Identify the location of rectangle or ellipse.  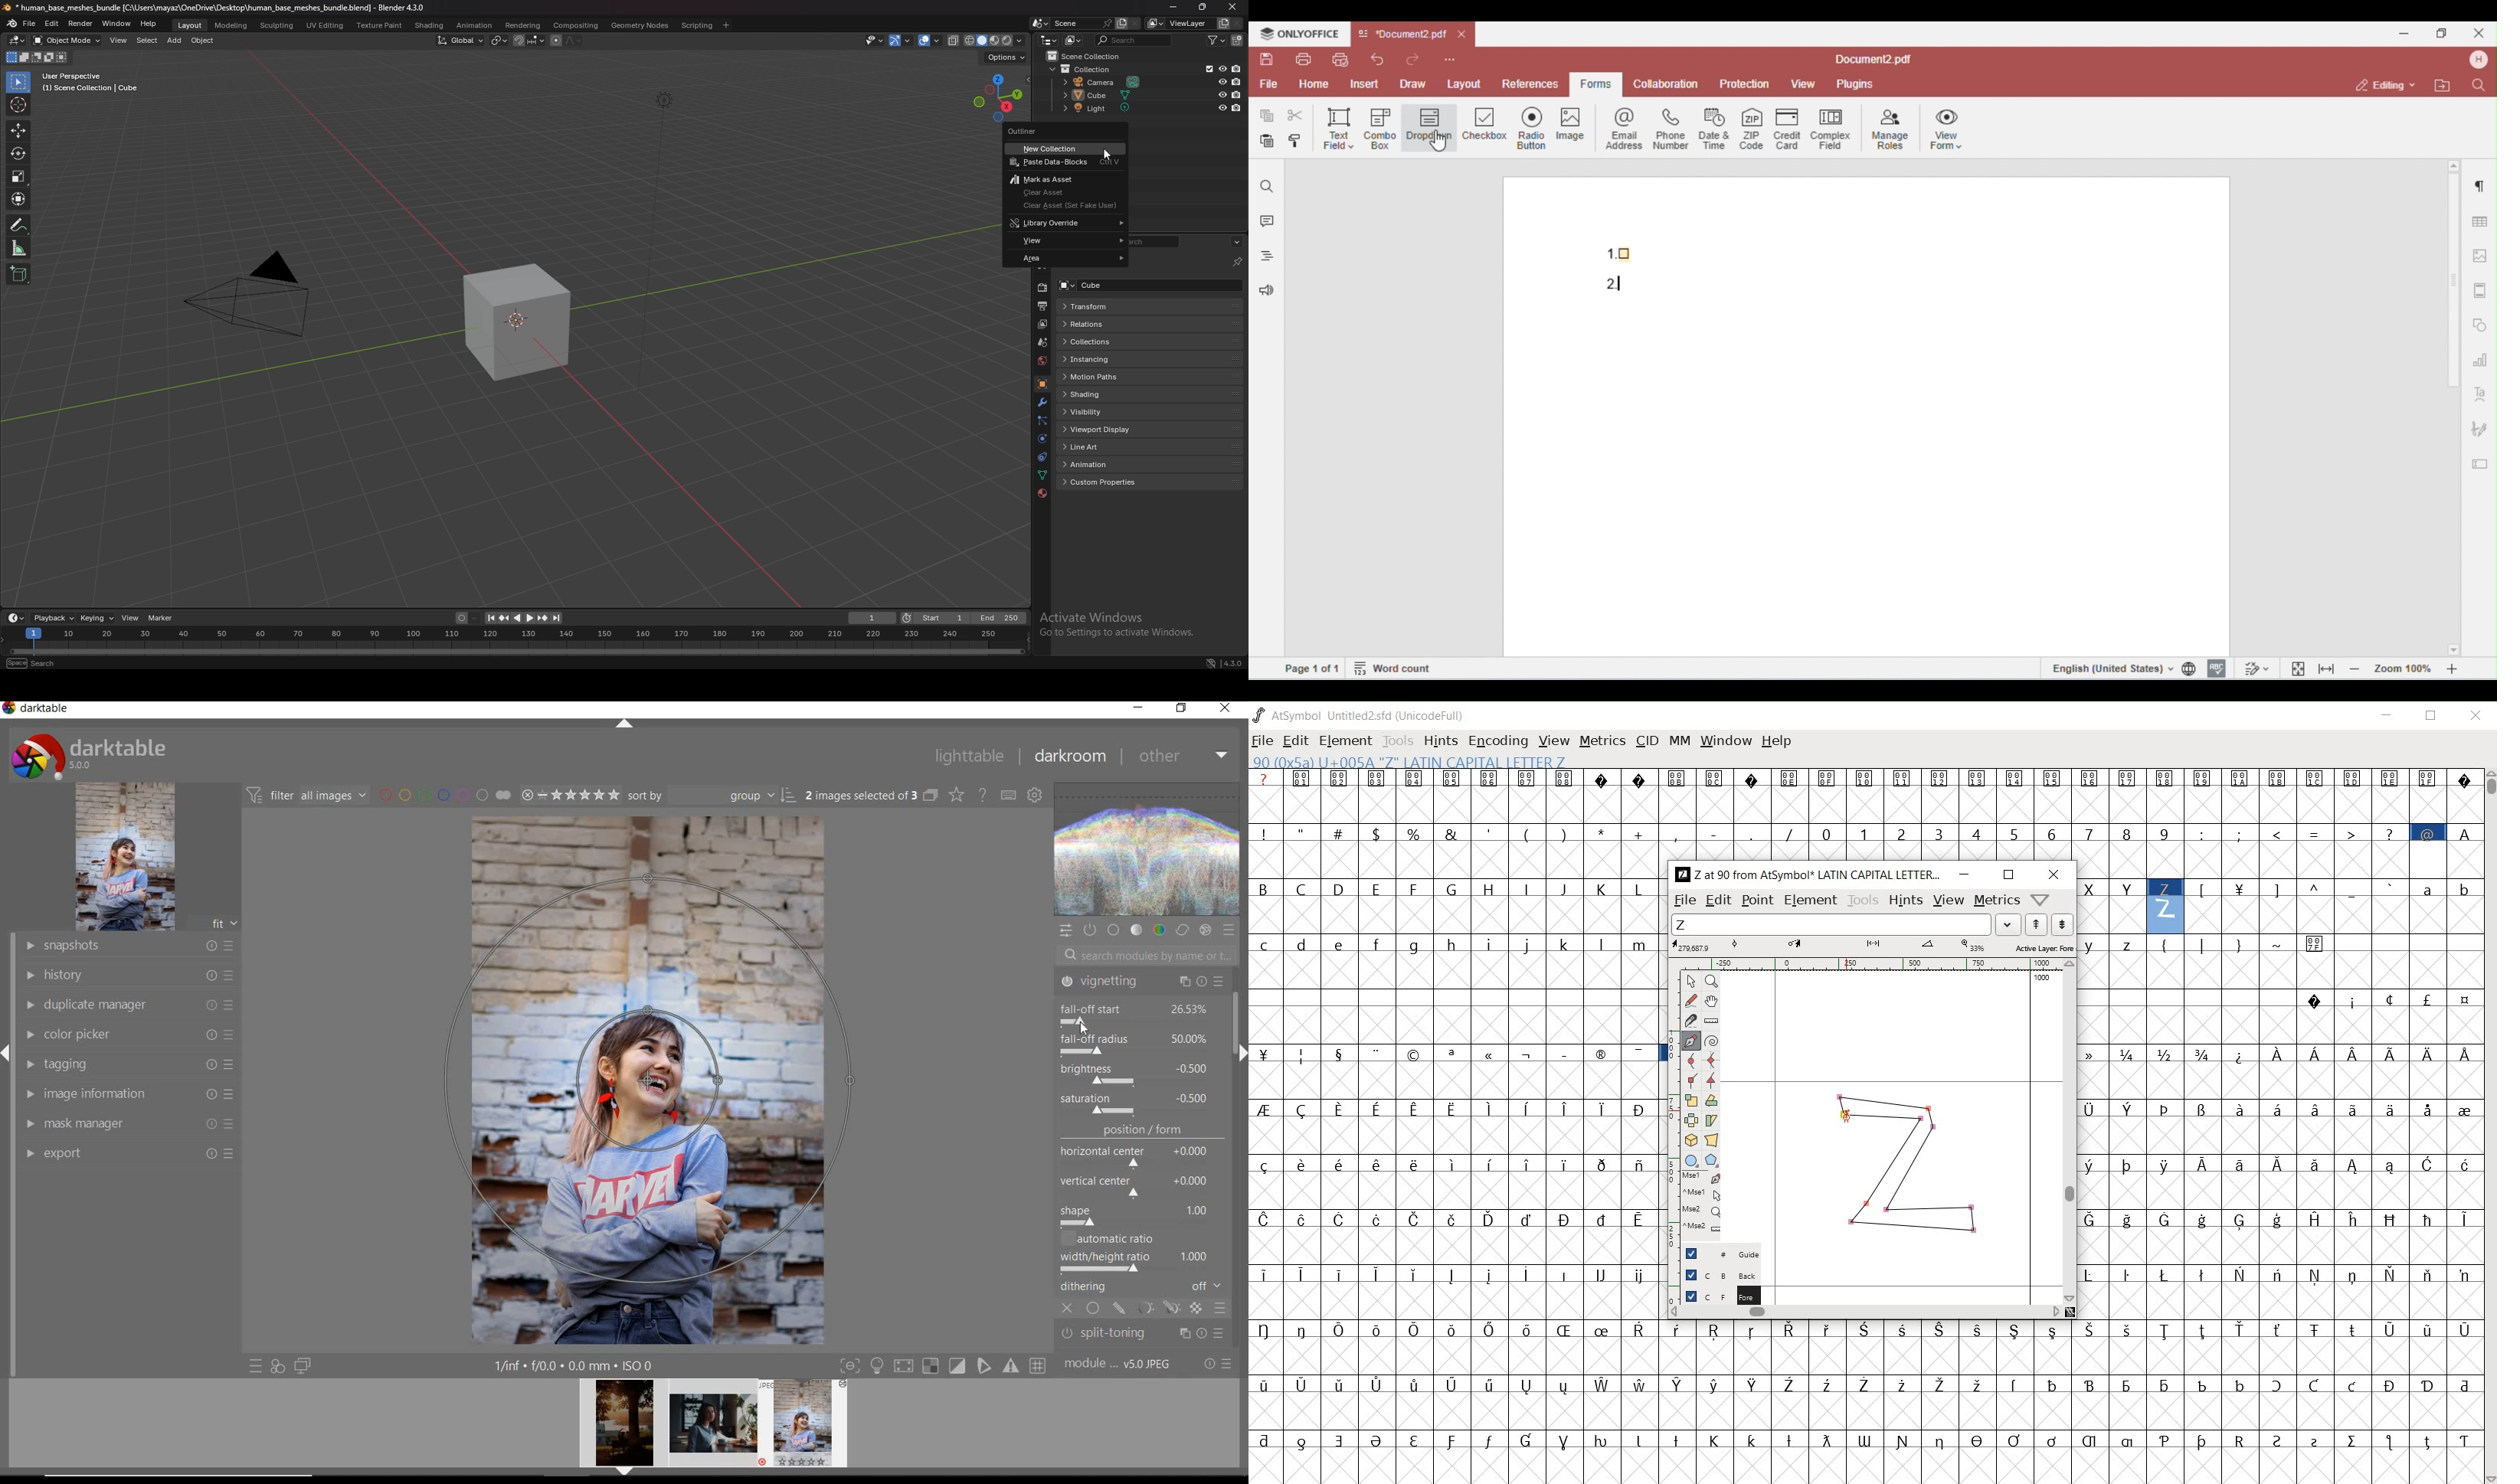
(1691, 1160).